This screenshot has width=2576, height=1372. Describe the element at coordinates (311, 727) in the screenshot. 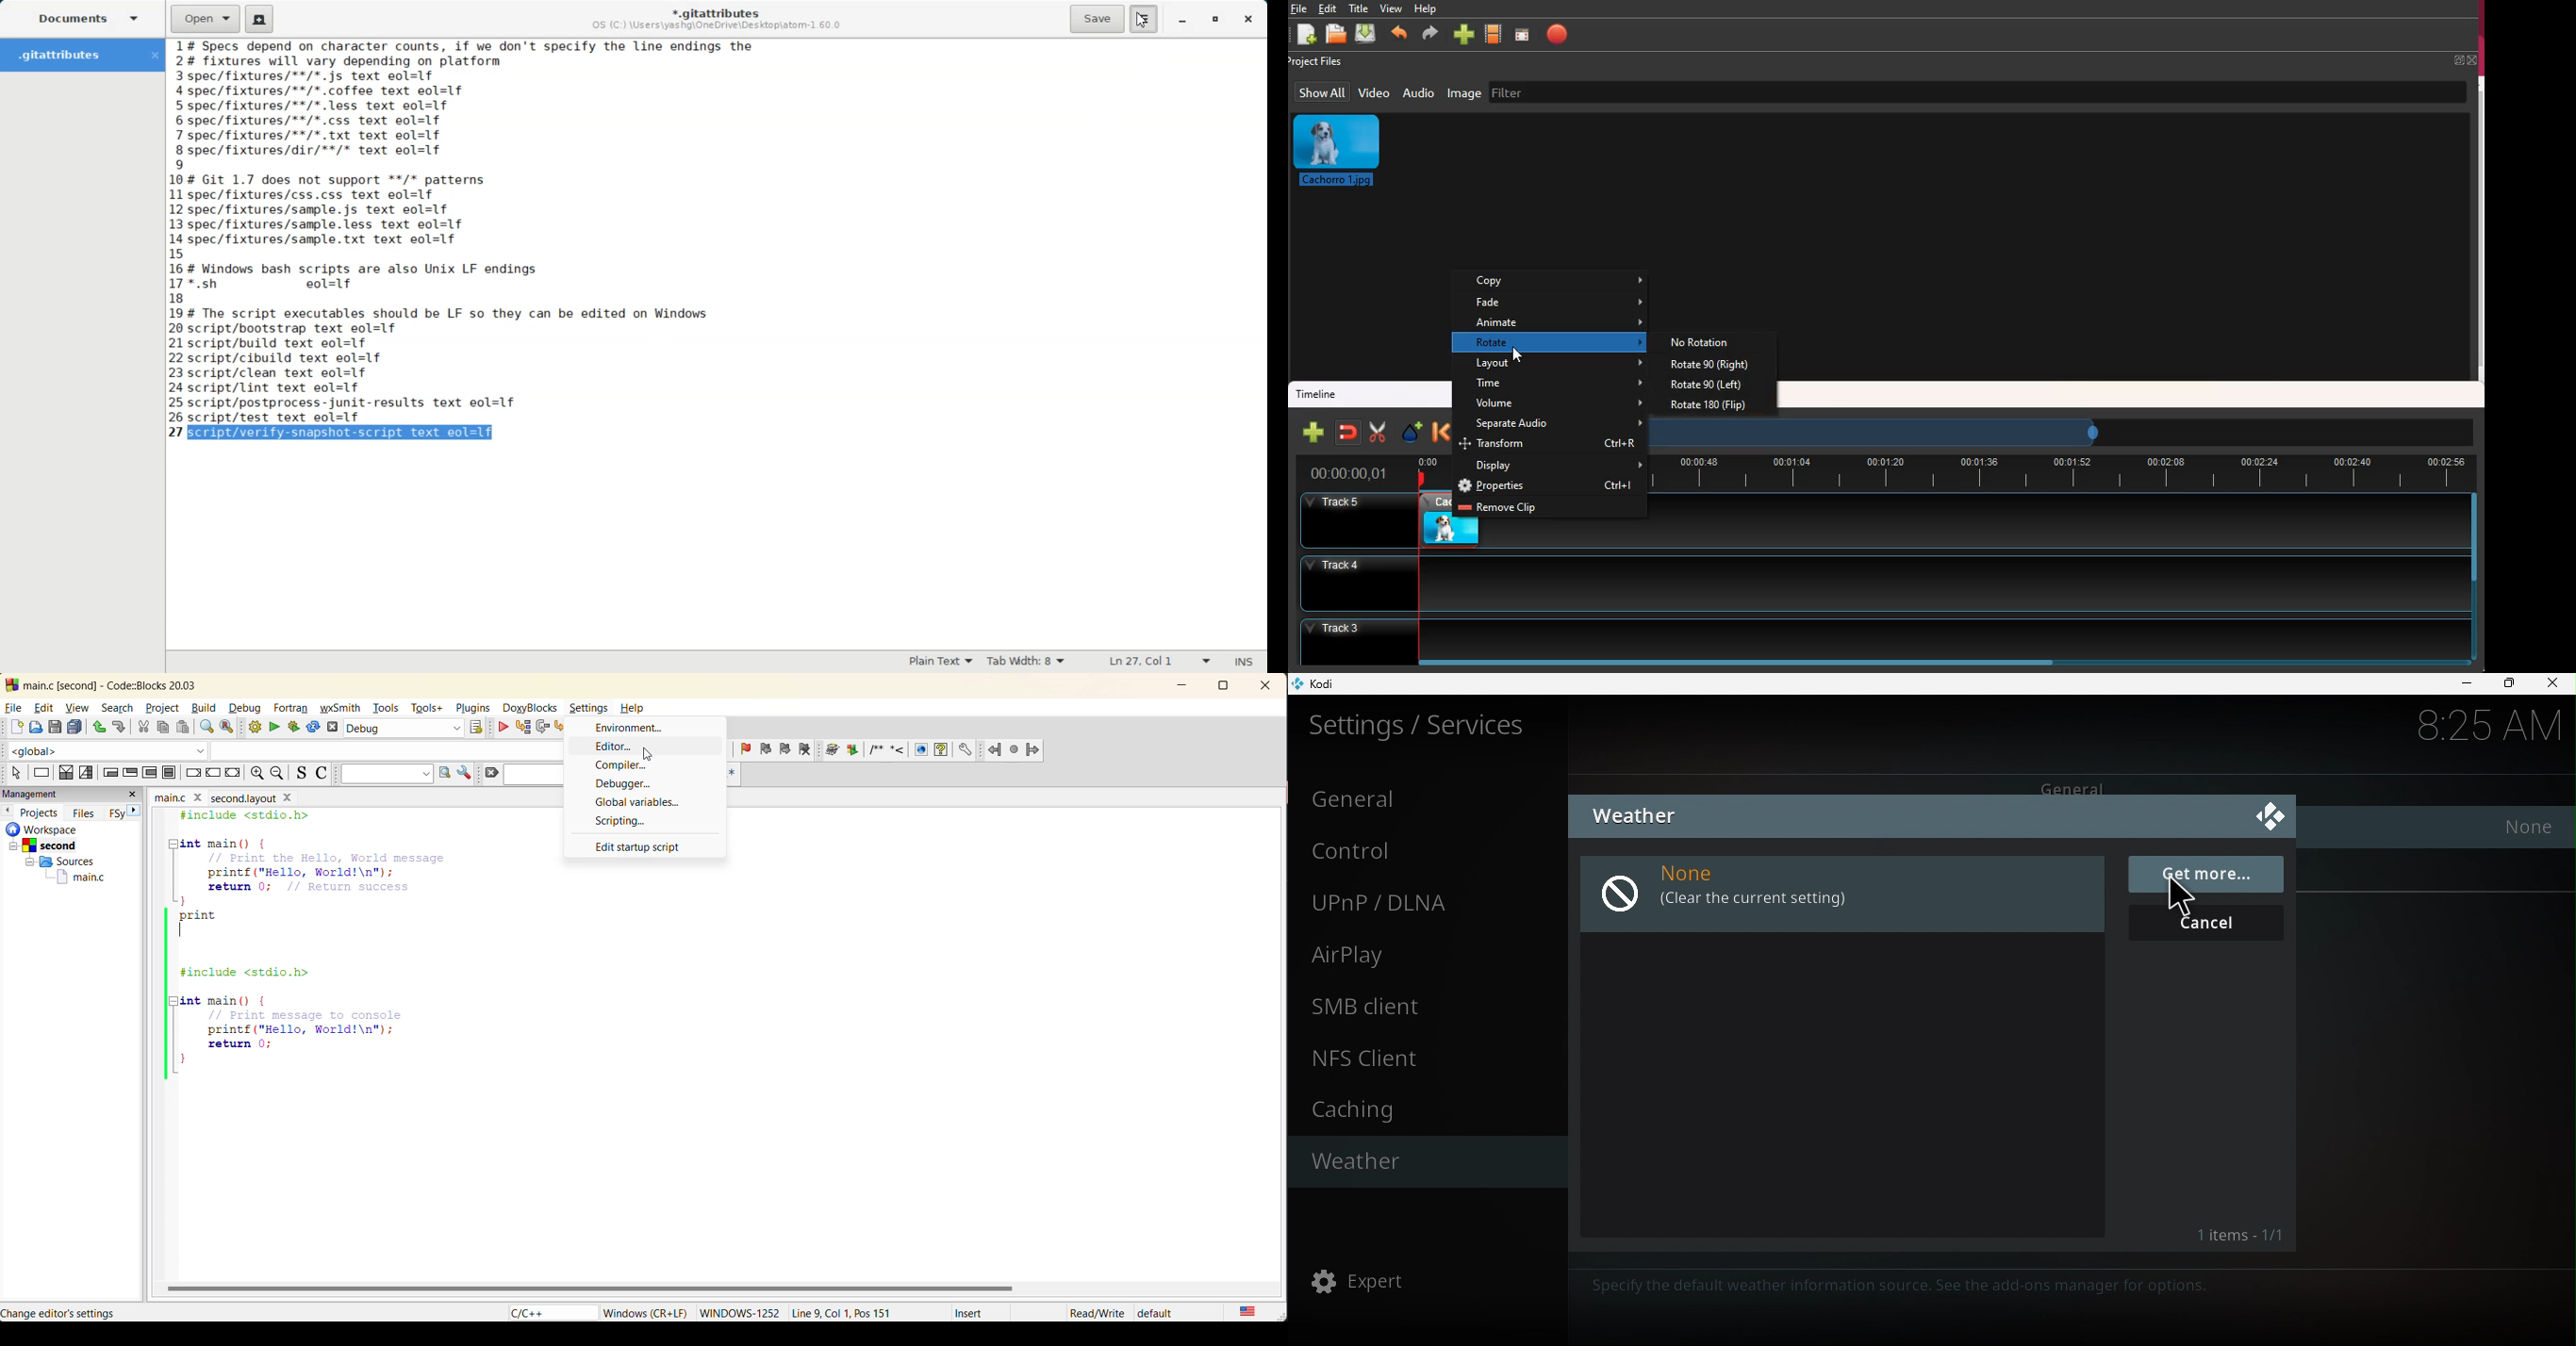

I see `rebuild` at that location.